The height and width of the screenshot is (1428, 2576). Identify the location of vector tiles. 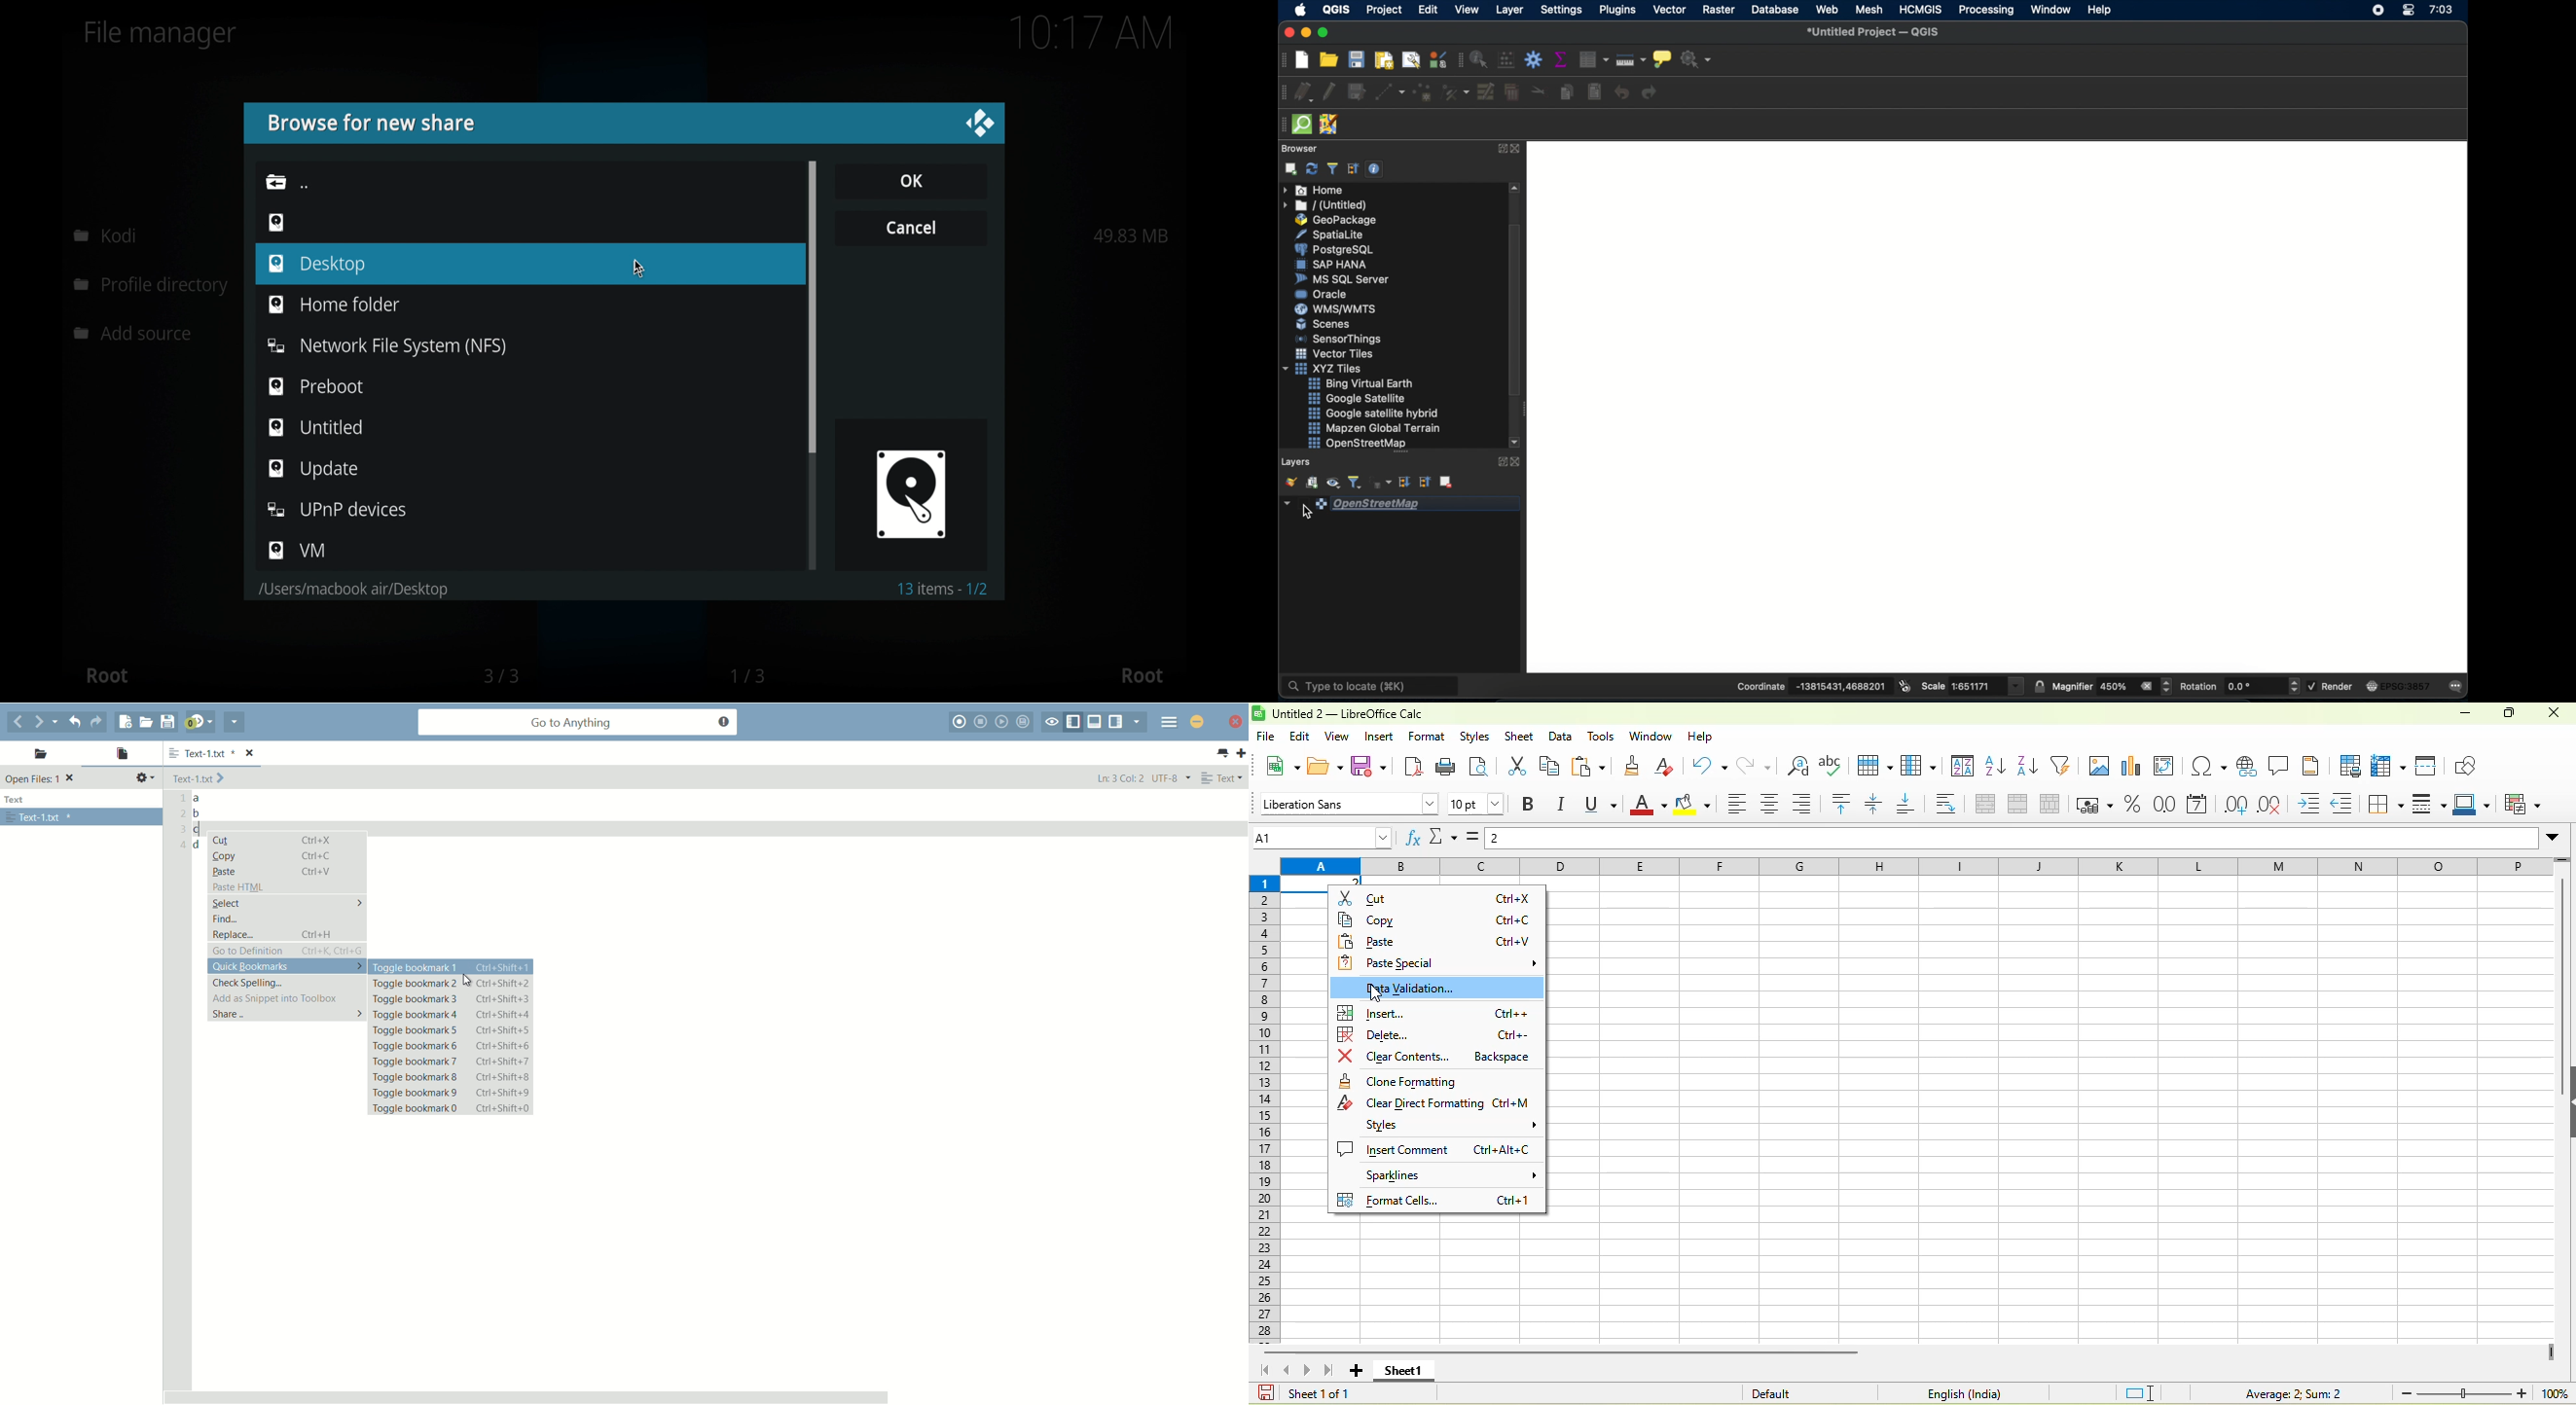
(1334, 354).